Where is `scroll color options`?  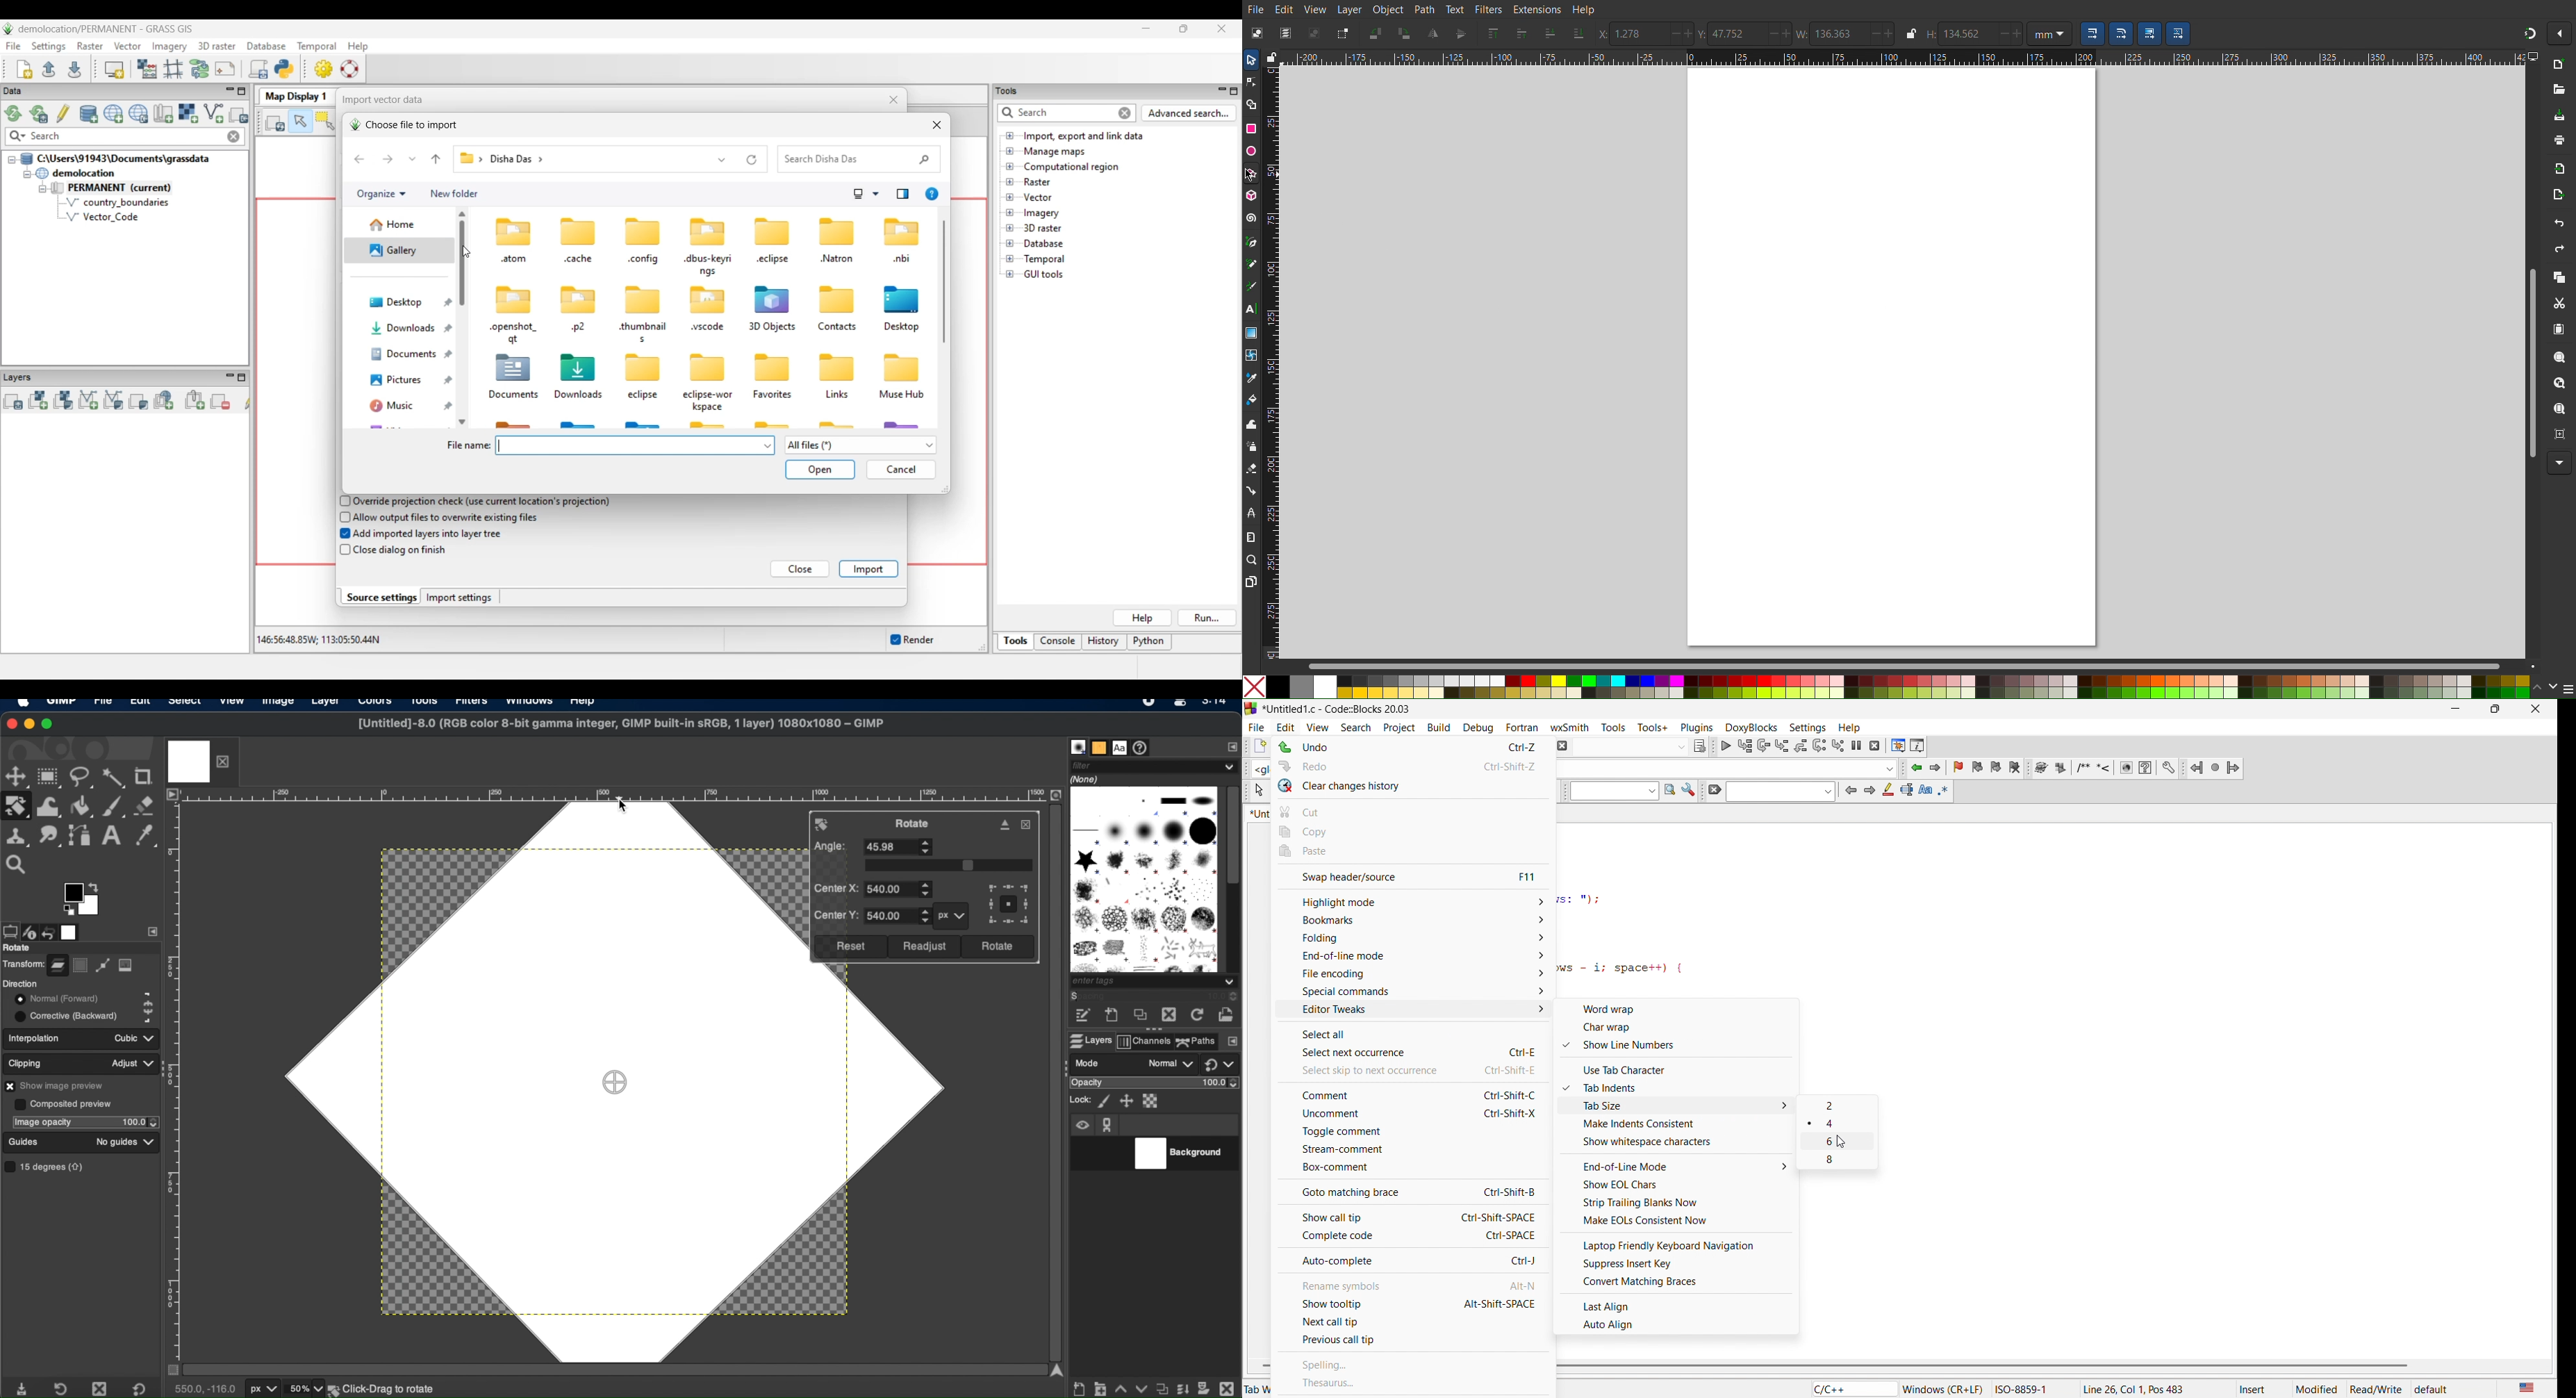 scroll color options is located at coordinates (2544, 686).